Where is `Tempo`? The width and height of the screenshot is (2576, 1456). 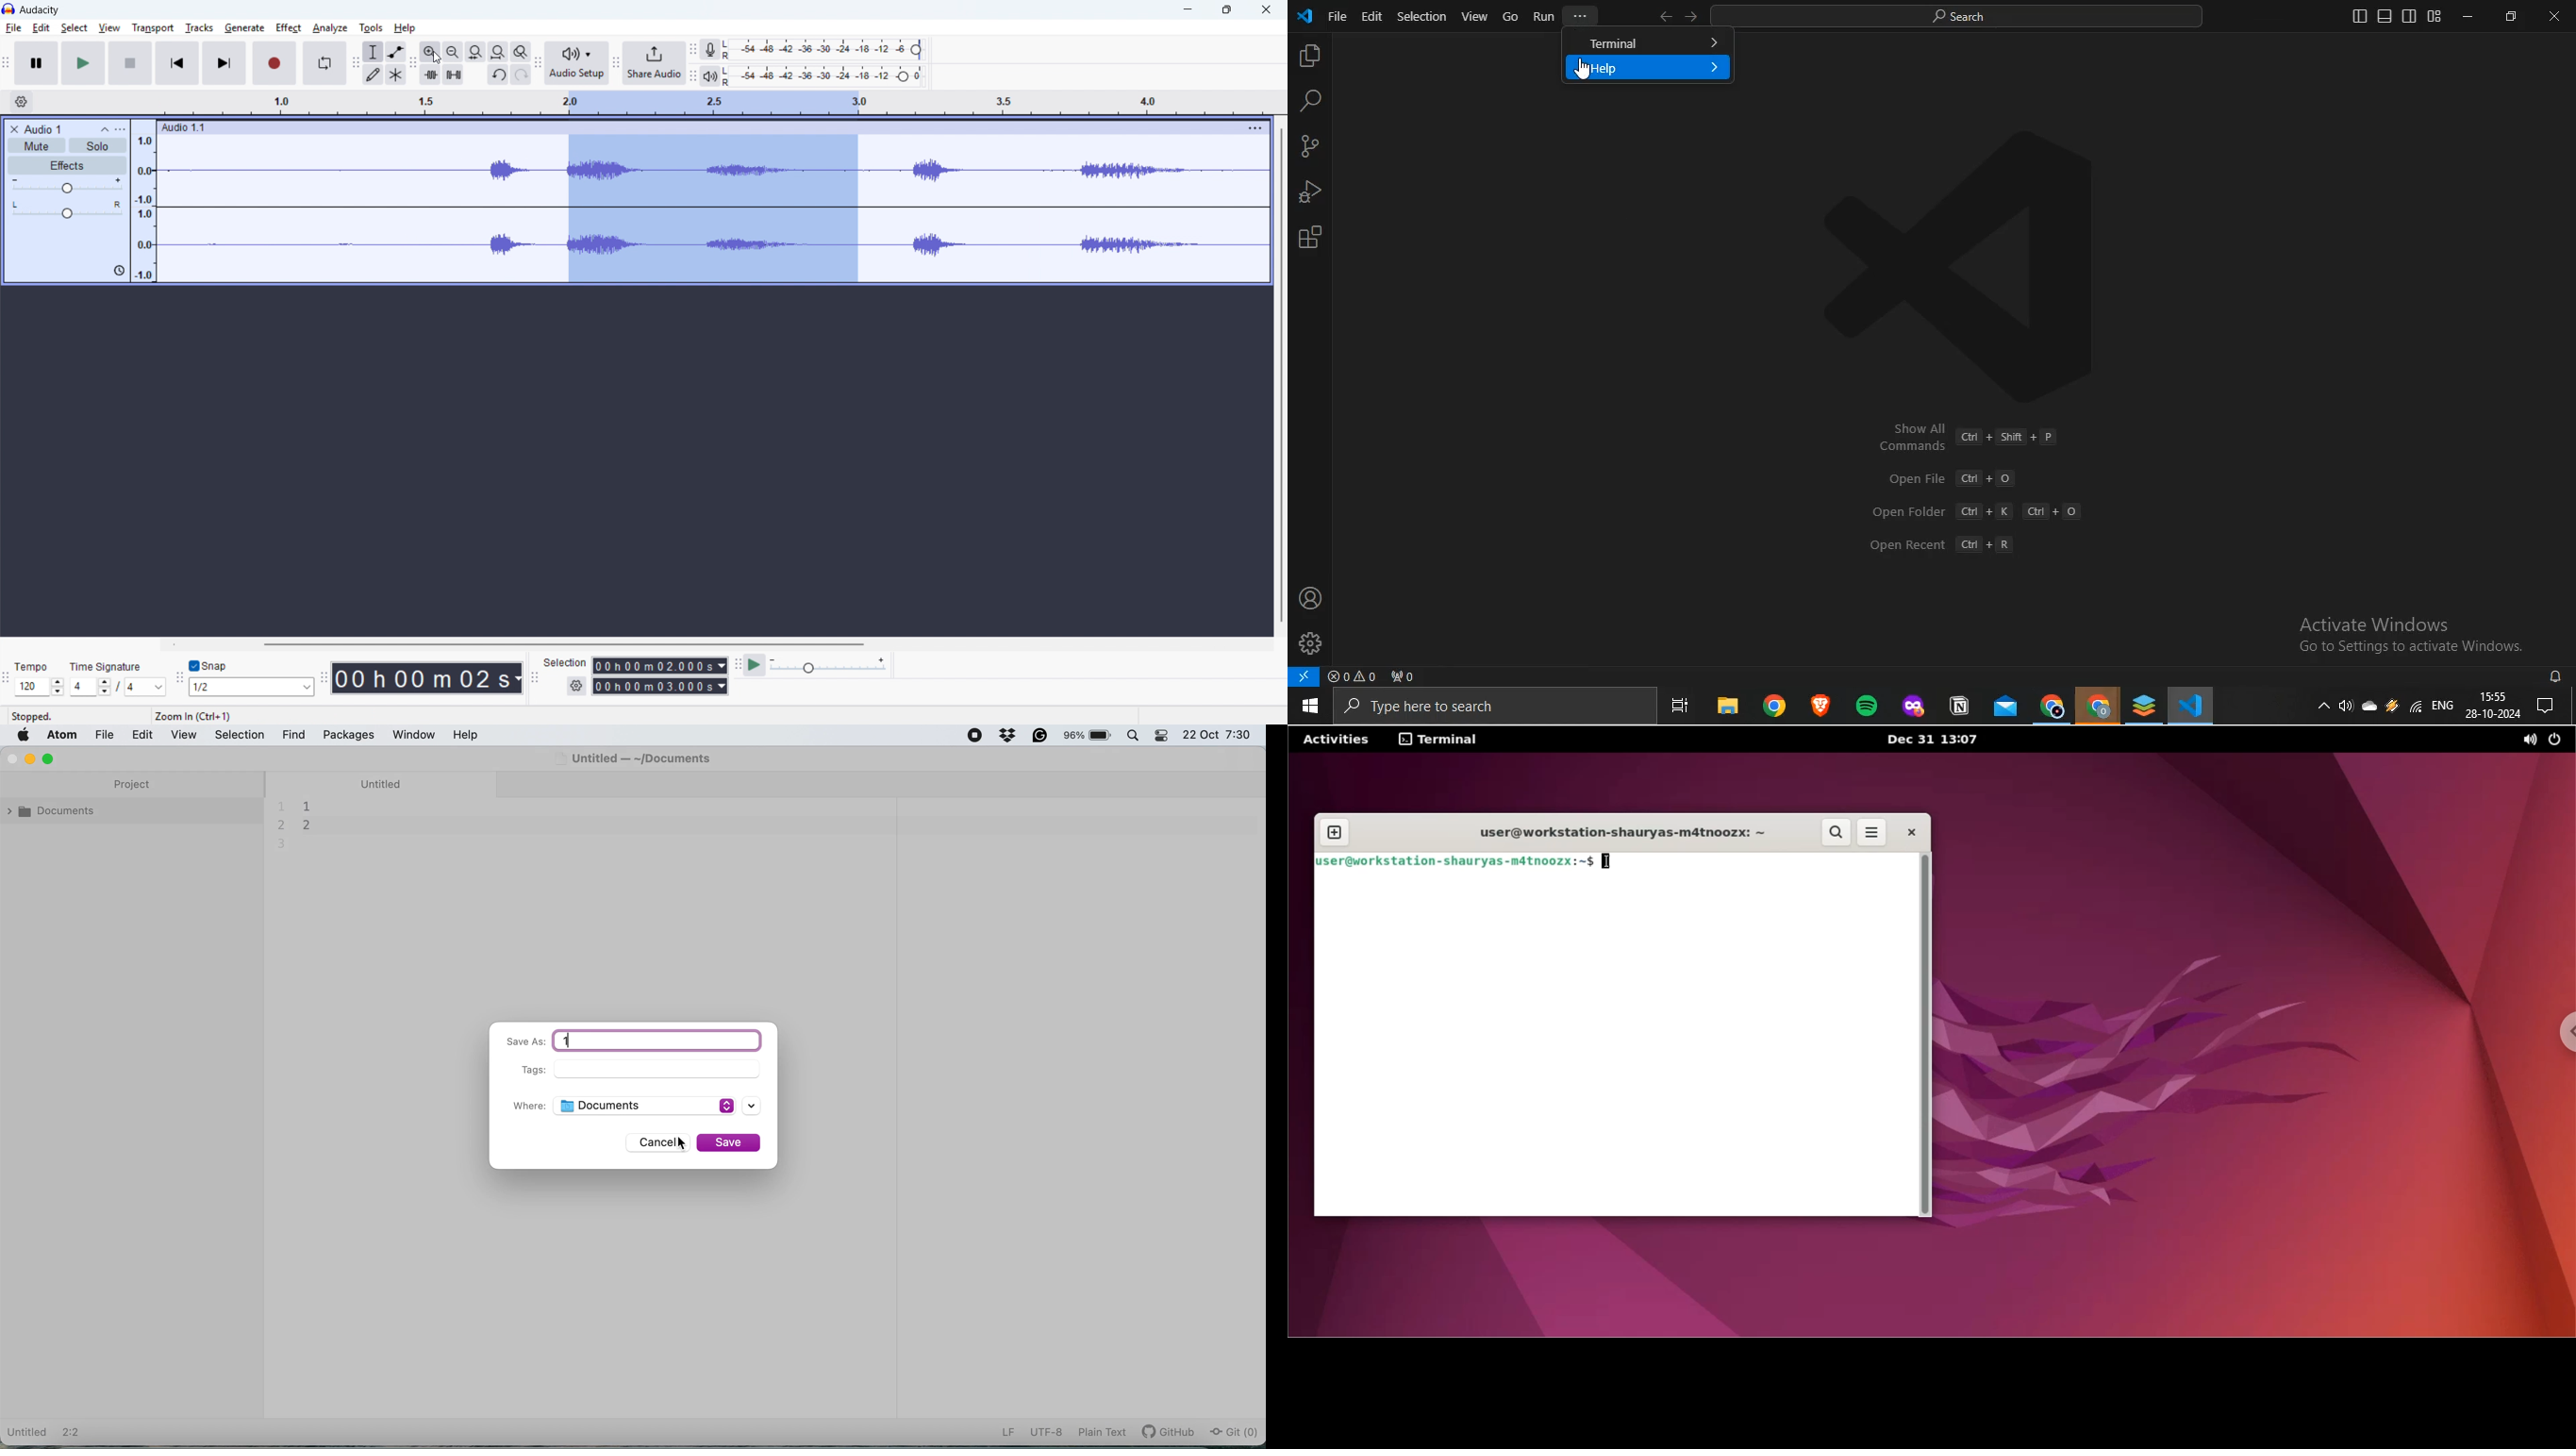 Tempo is located at coordinates (33, 665).